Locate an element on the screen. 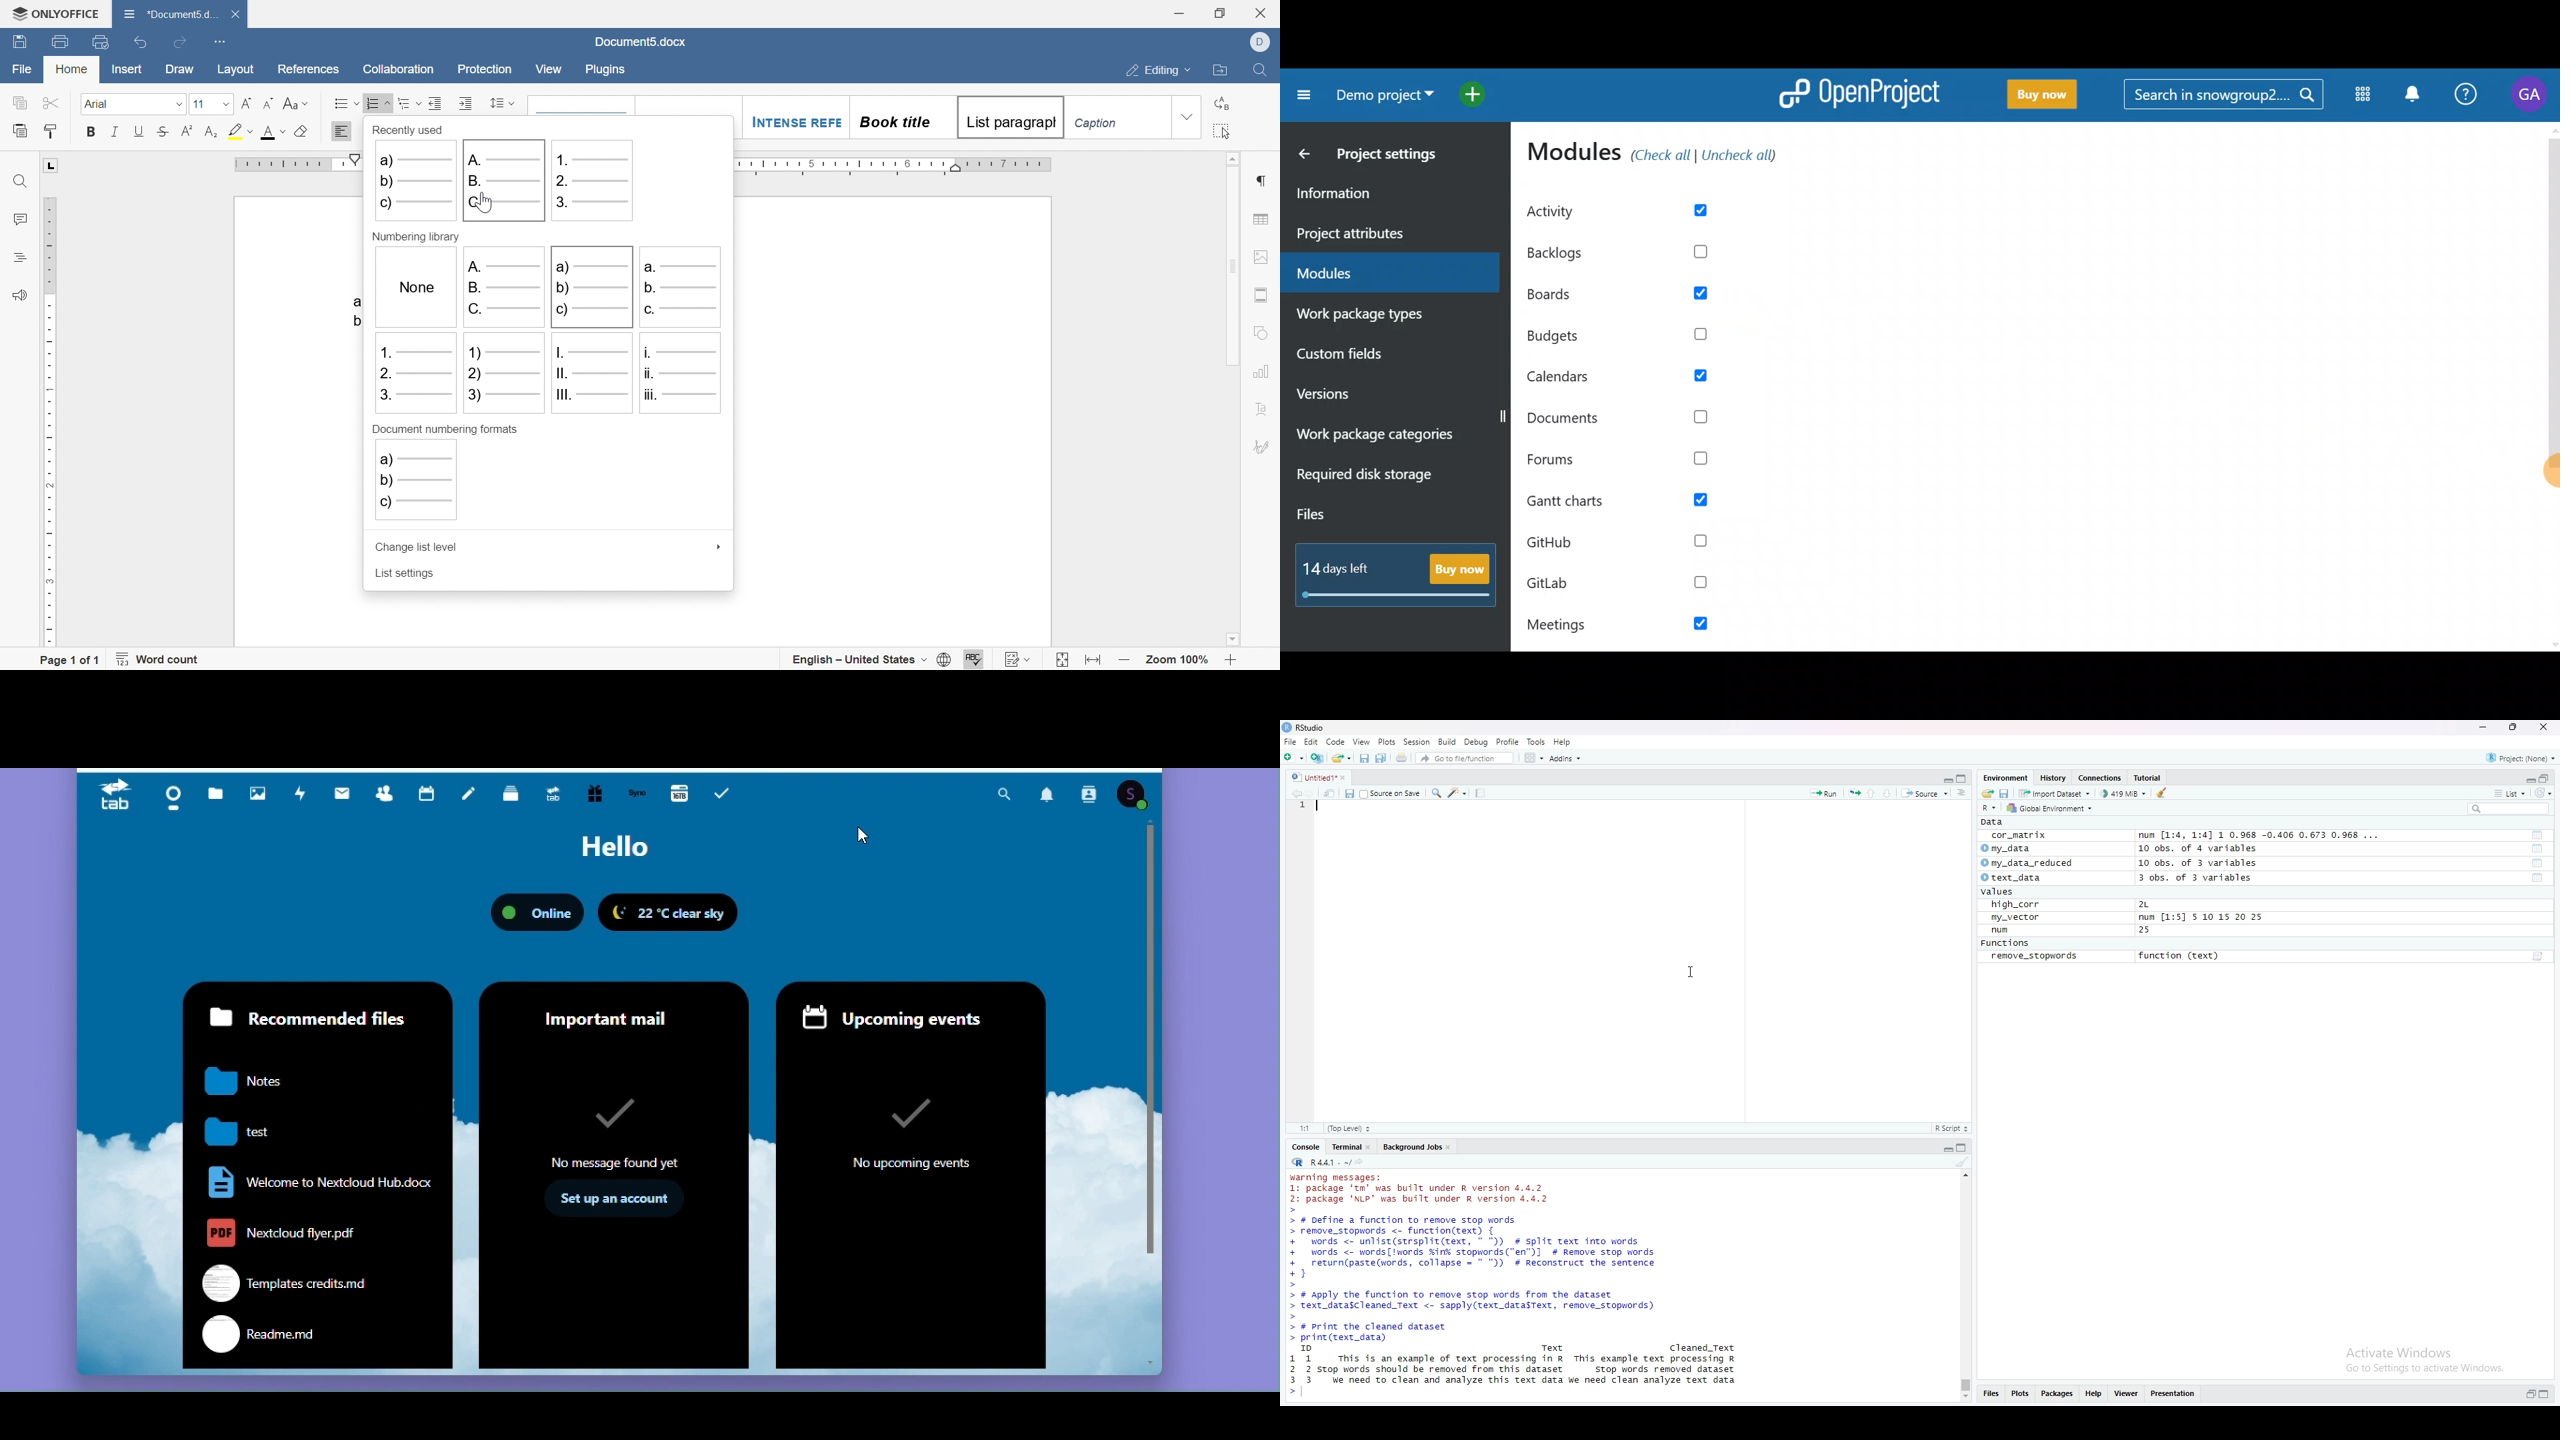 The height and width of the screenshot is (1456, 2576). line spacing is located at coordinates (502, 103).